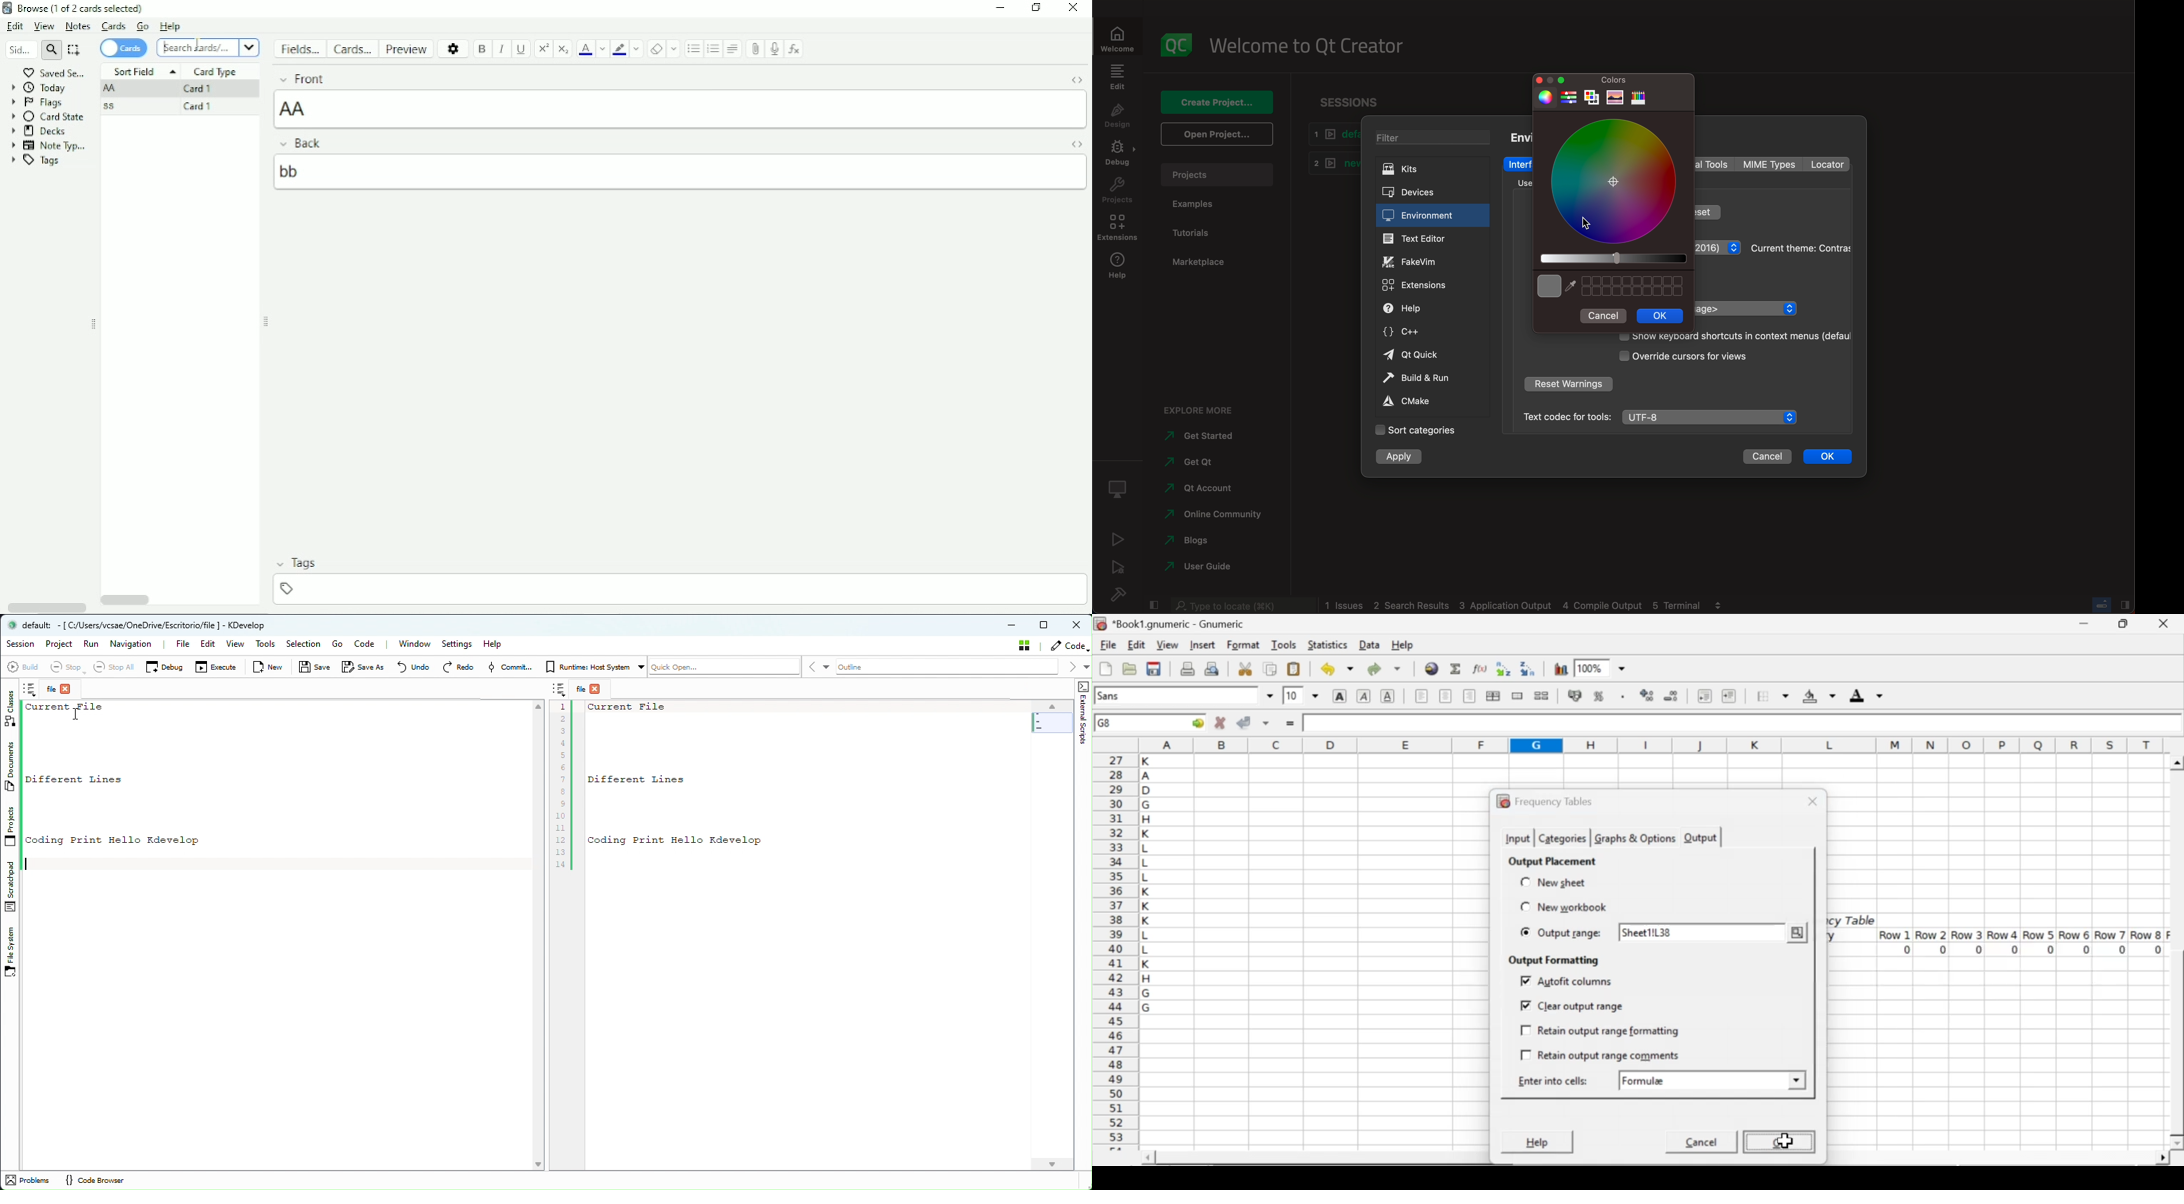 This screenshot has height=1204, width=2184. I want to click on tutorials, so click(1203, 232).